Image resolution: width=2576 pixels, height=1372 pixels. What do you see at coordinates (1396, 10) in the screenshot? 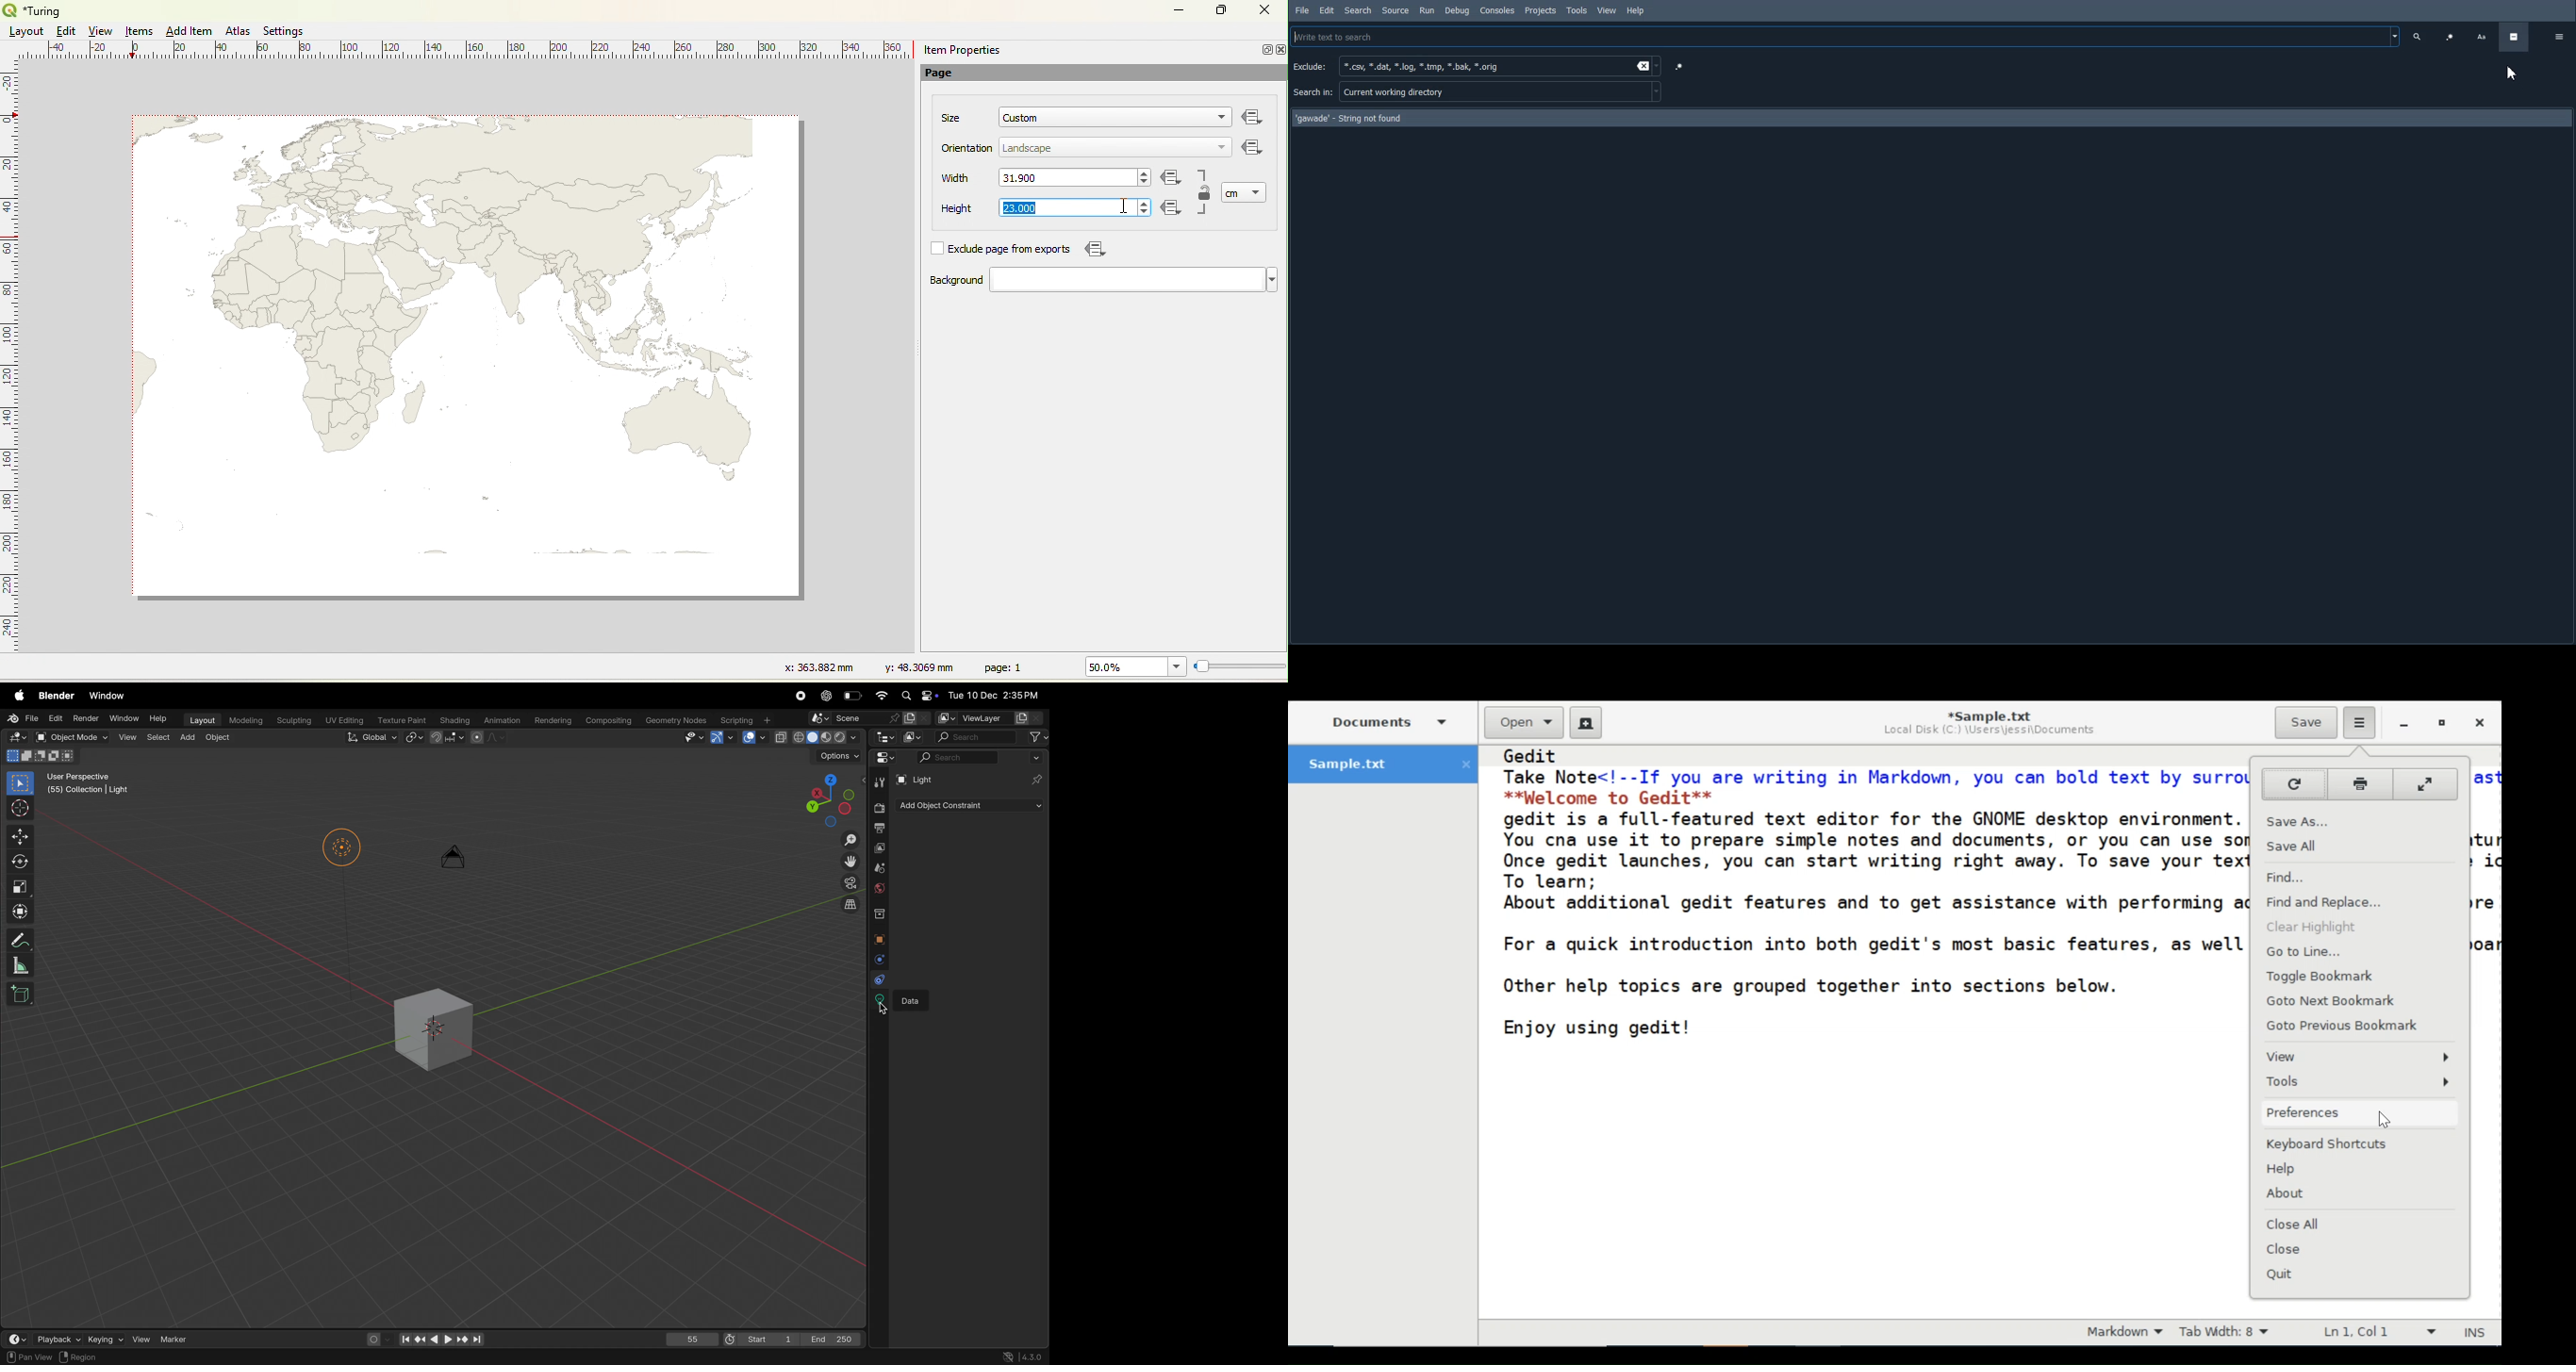
I see `Source` at bounding box center [1396, 10].